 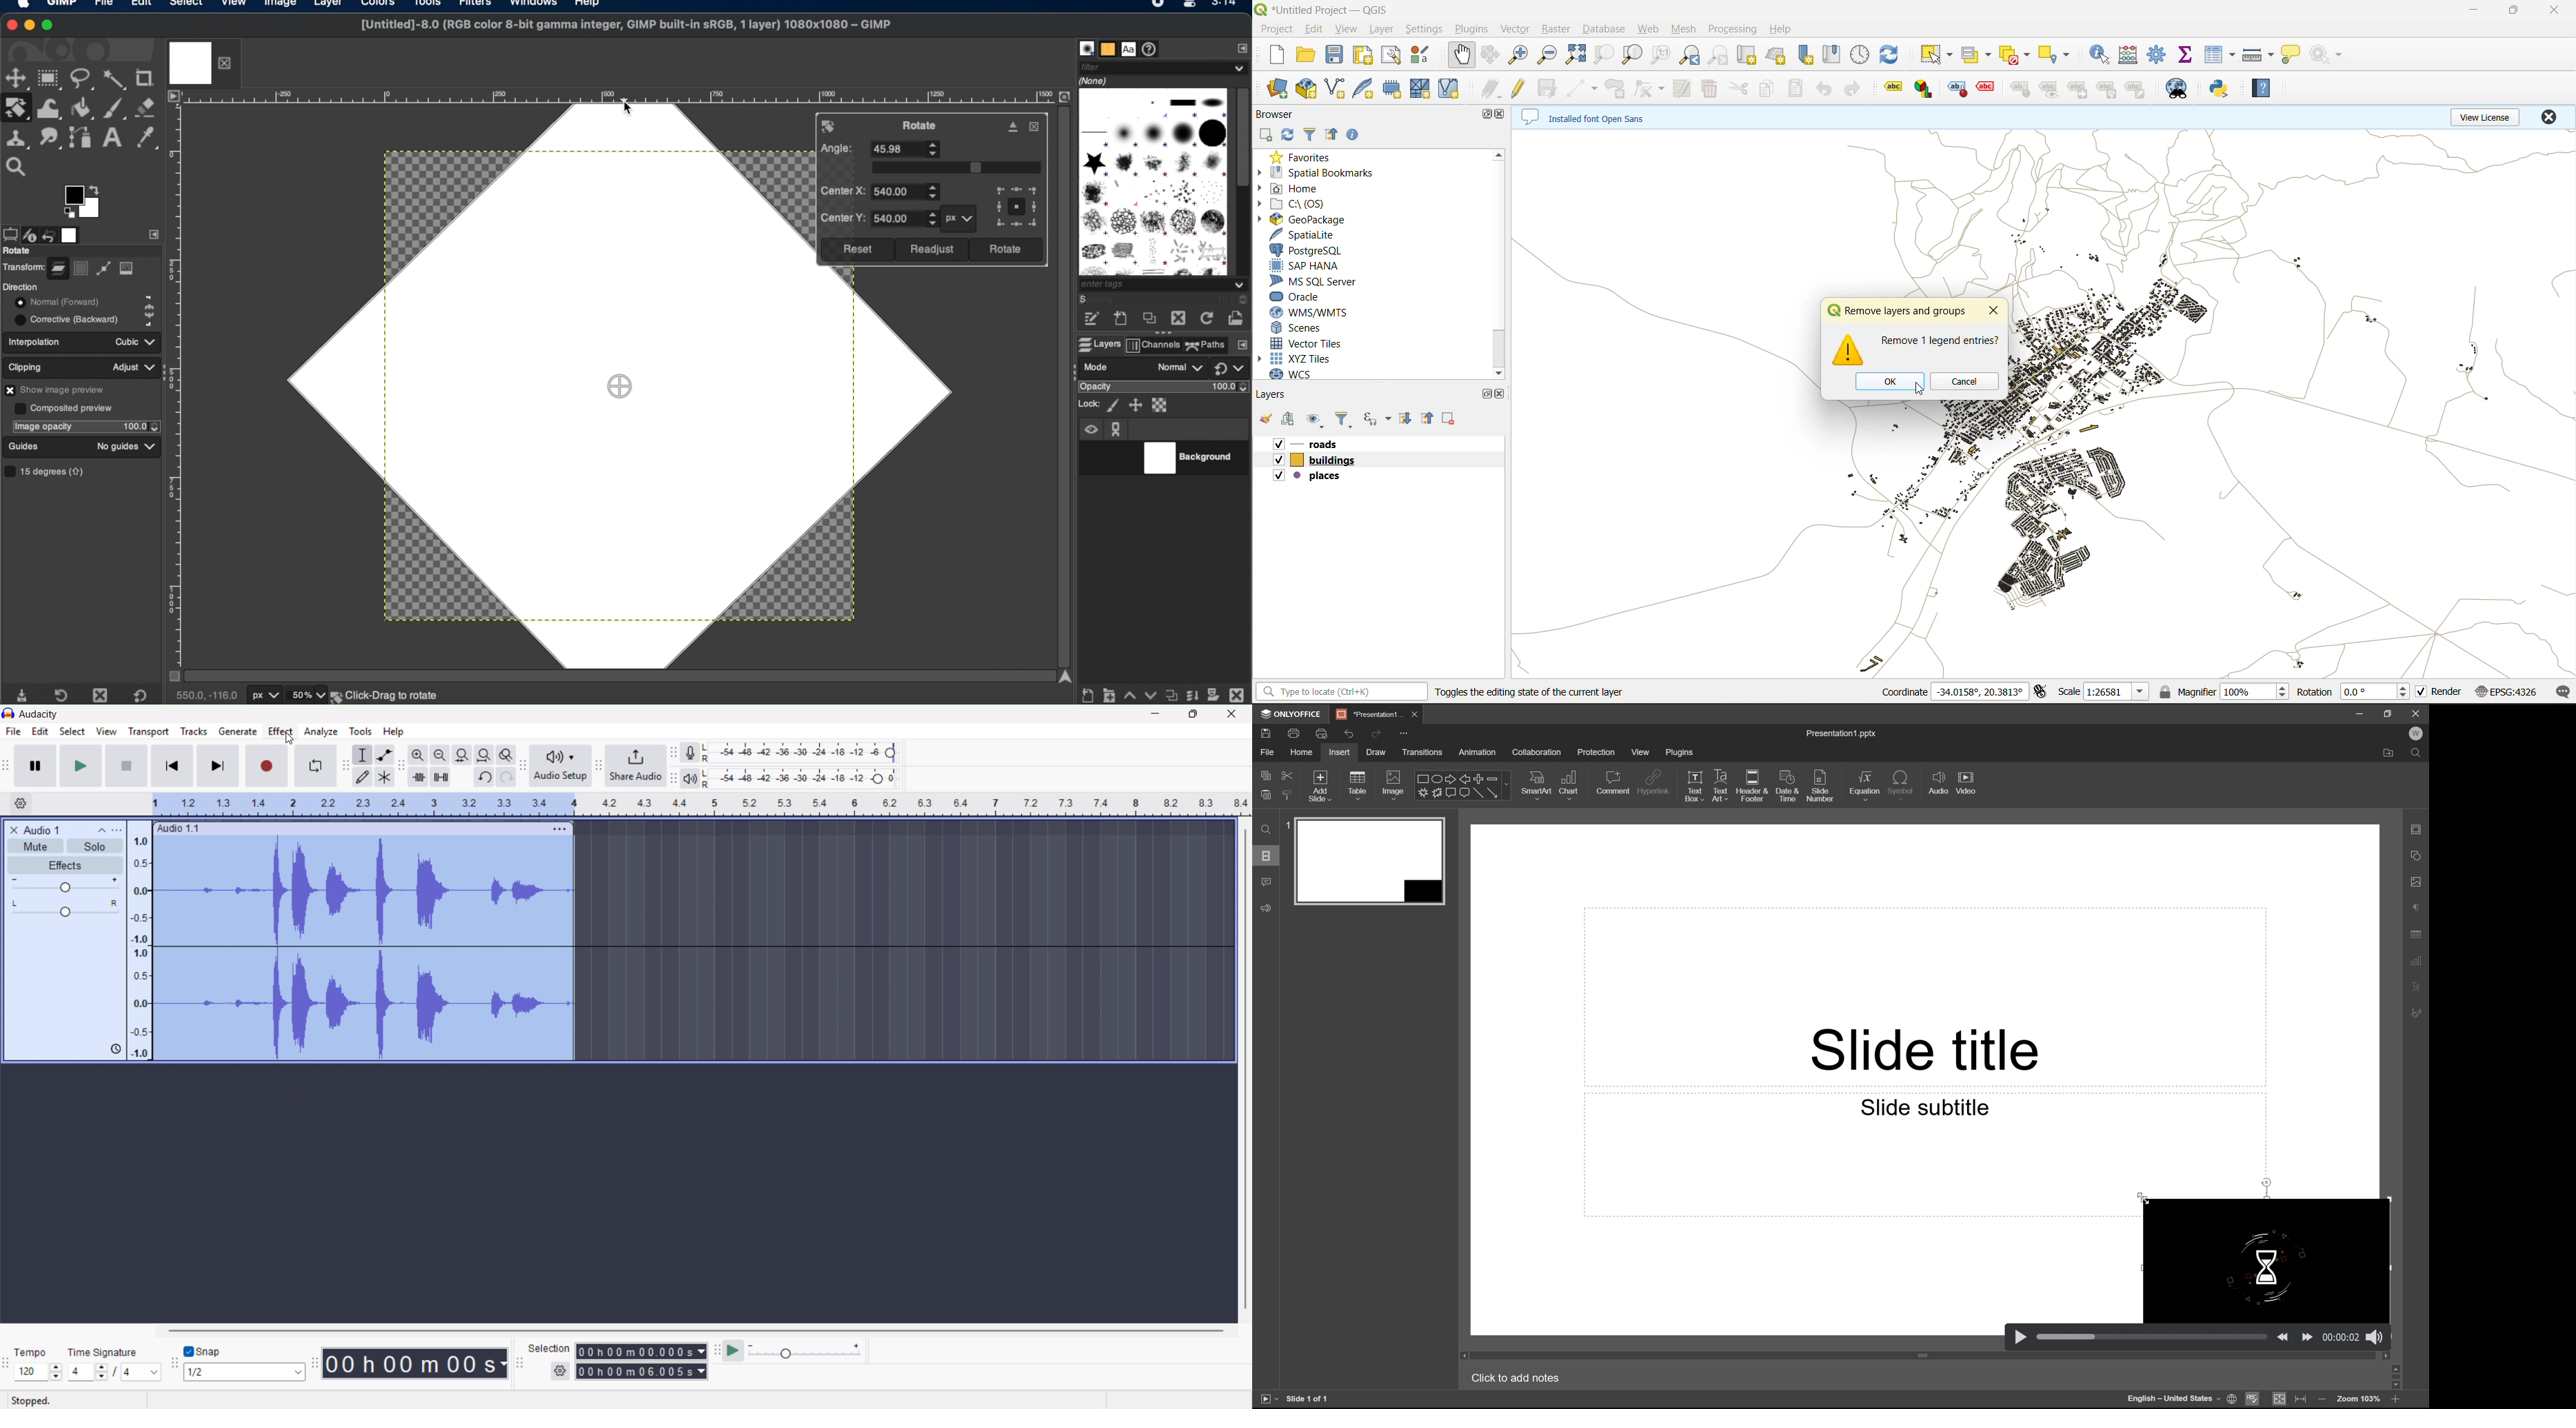 What do you see at coordinates (401, 766) in the screenshot?
I see `Edit toolbar` at bounding box center [401, 766].